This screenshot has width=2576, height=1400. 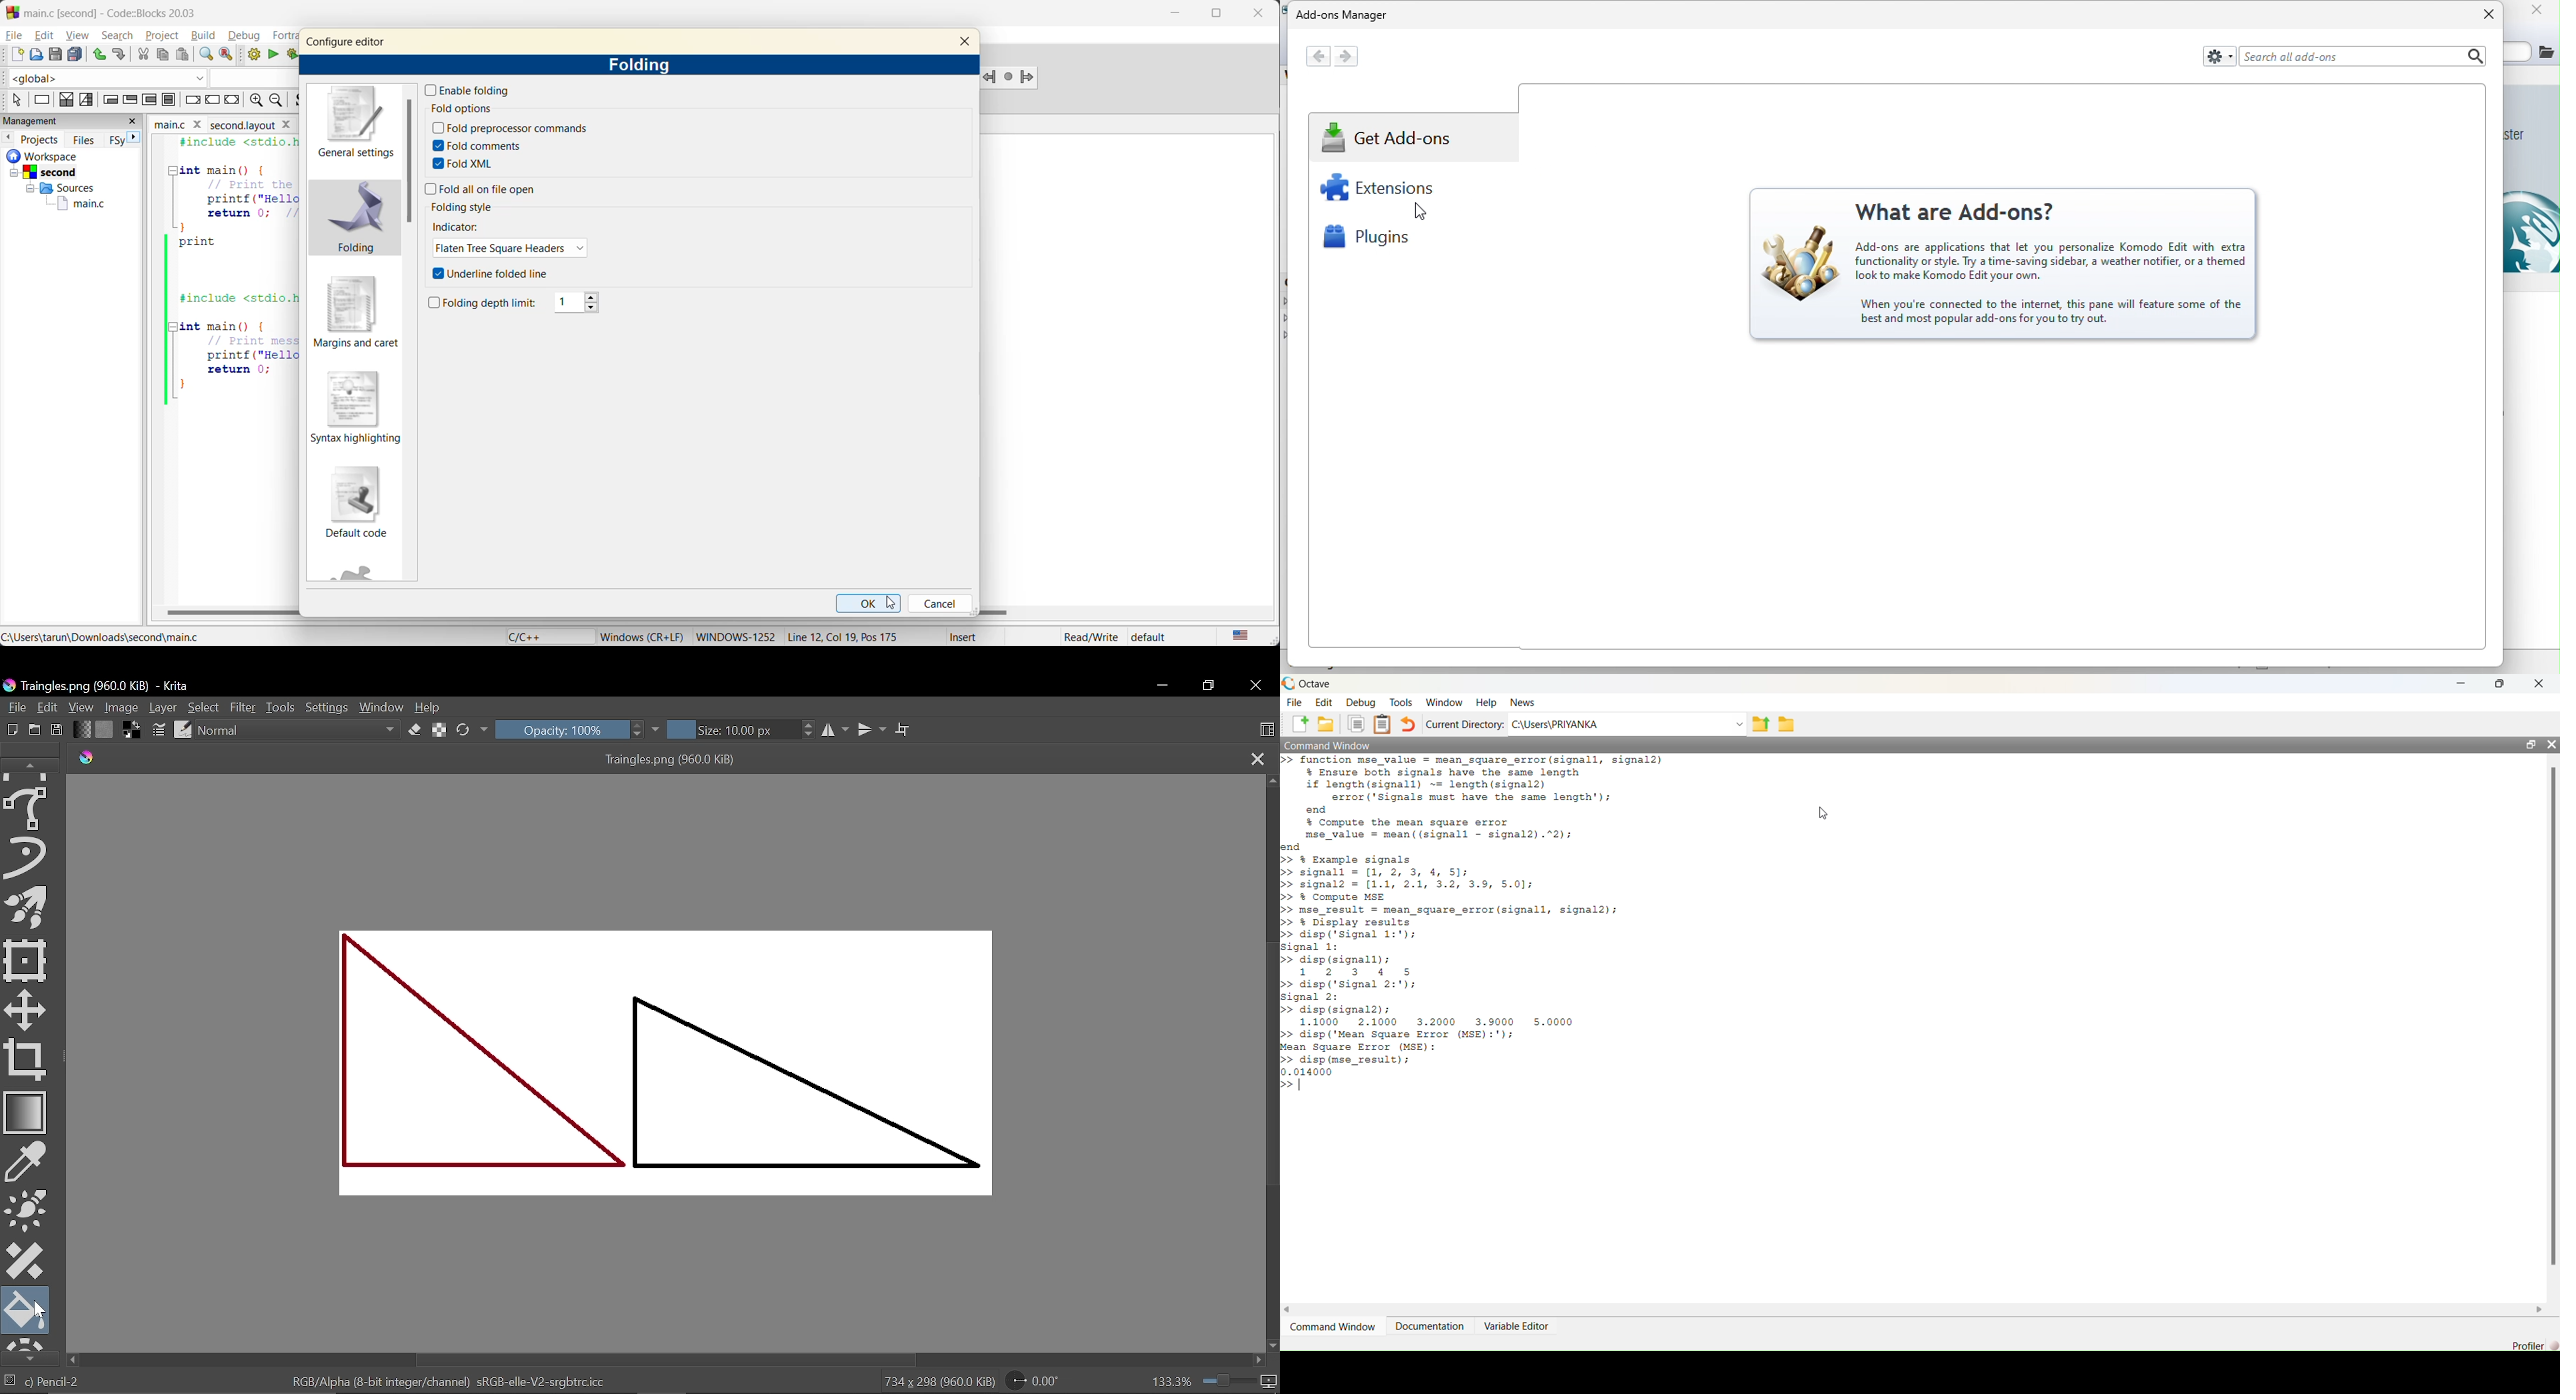 What do you see at coordinates (1432, 1326) in the screenshot?
I see `Documentation` at bounding box center [1432, 1326].